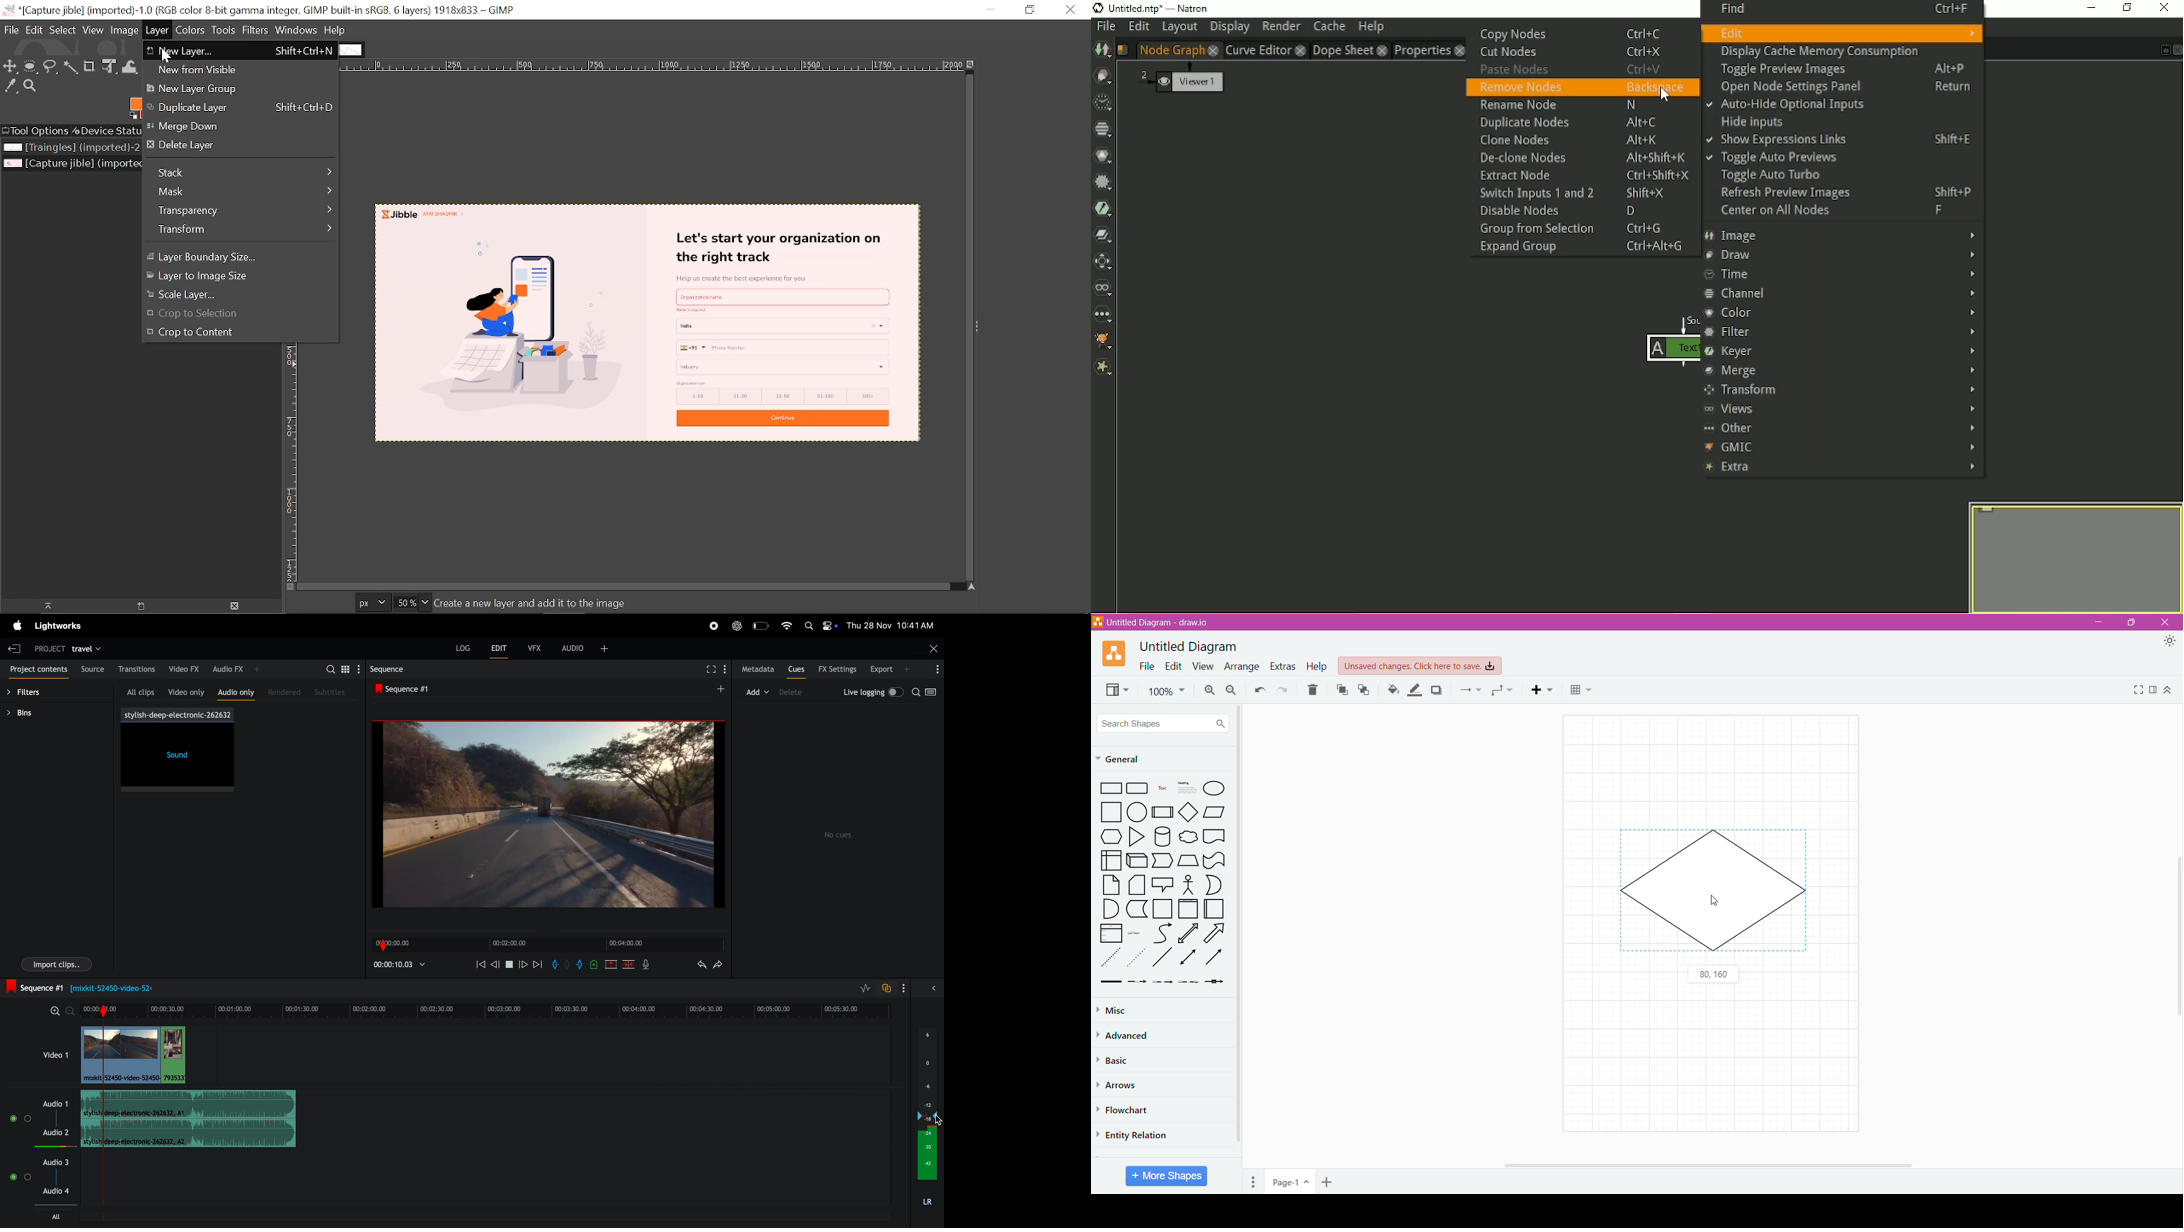 The height and width of the screenshot is (1232, 2184). I want to click on Actor, so click(1187, 885).